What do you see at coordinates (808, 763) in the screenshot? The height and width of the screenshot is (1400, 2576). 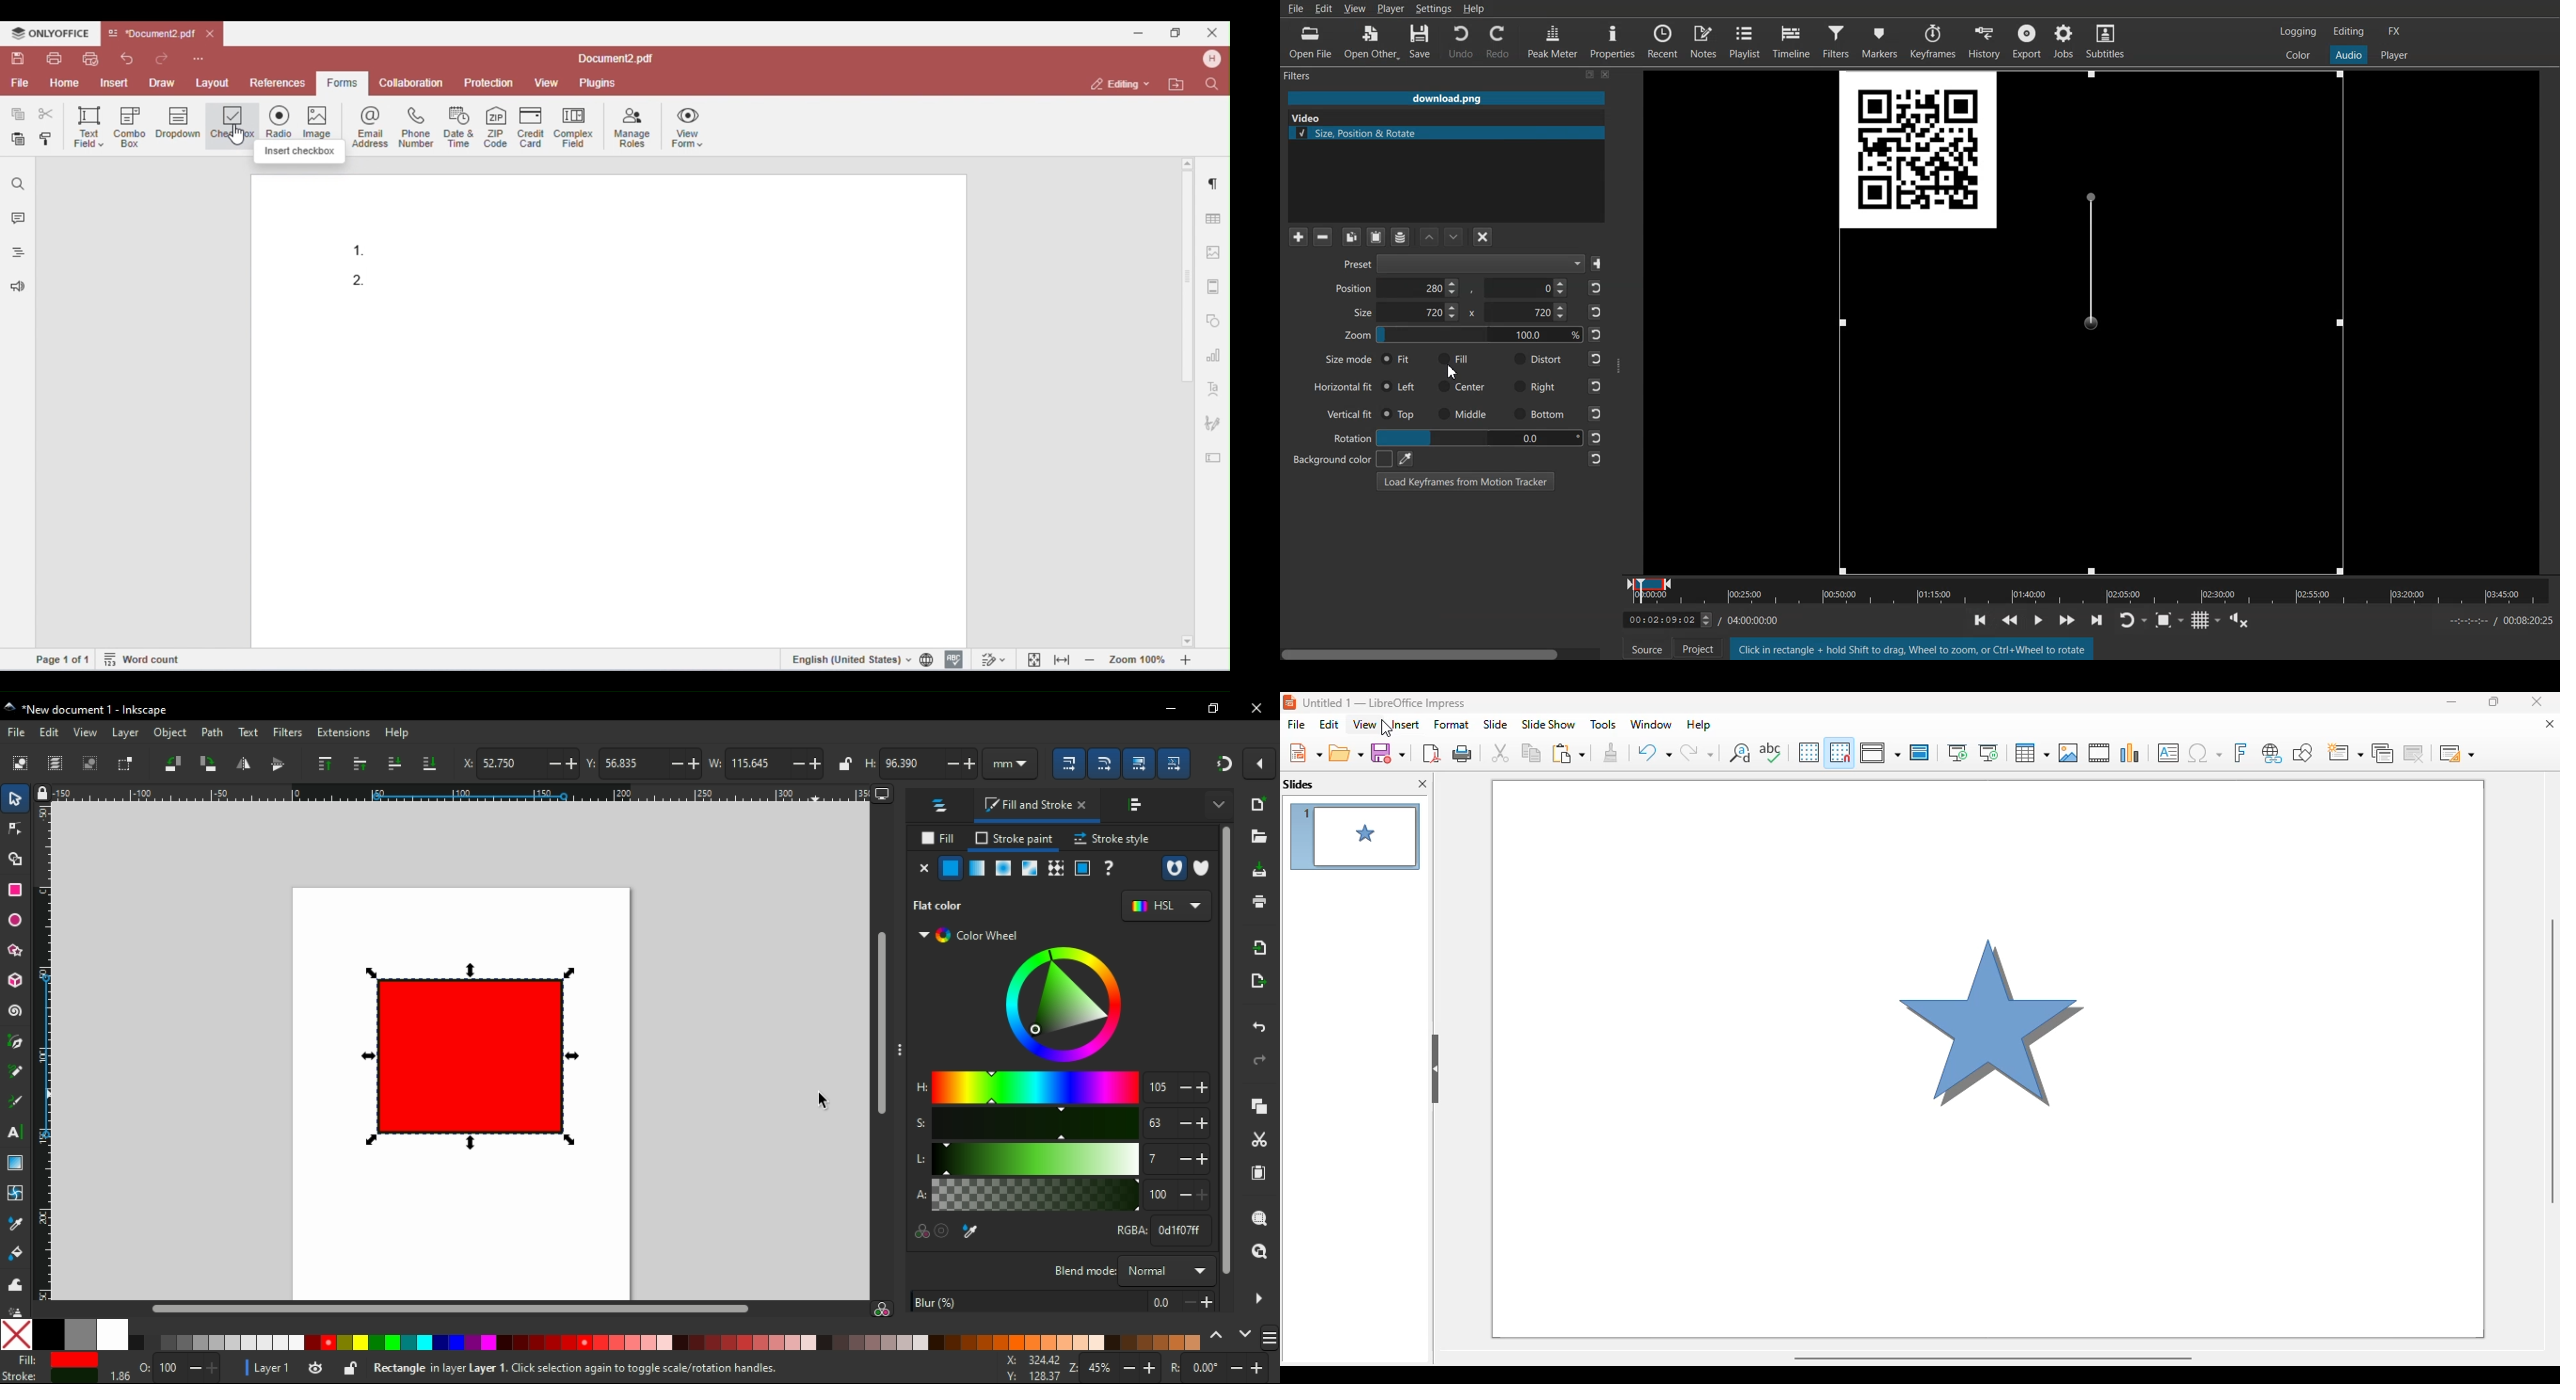 I see `increase/decrease` at bounding box center [808, 763].